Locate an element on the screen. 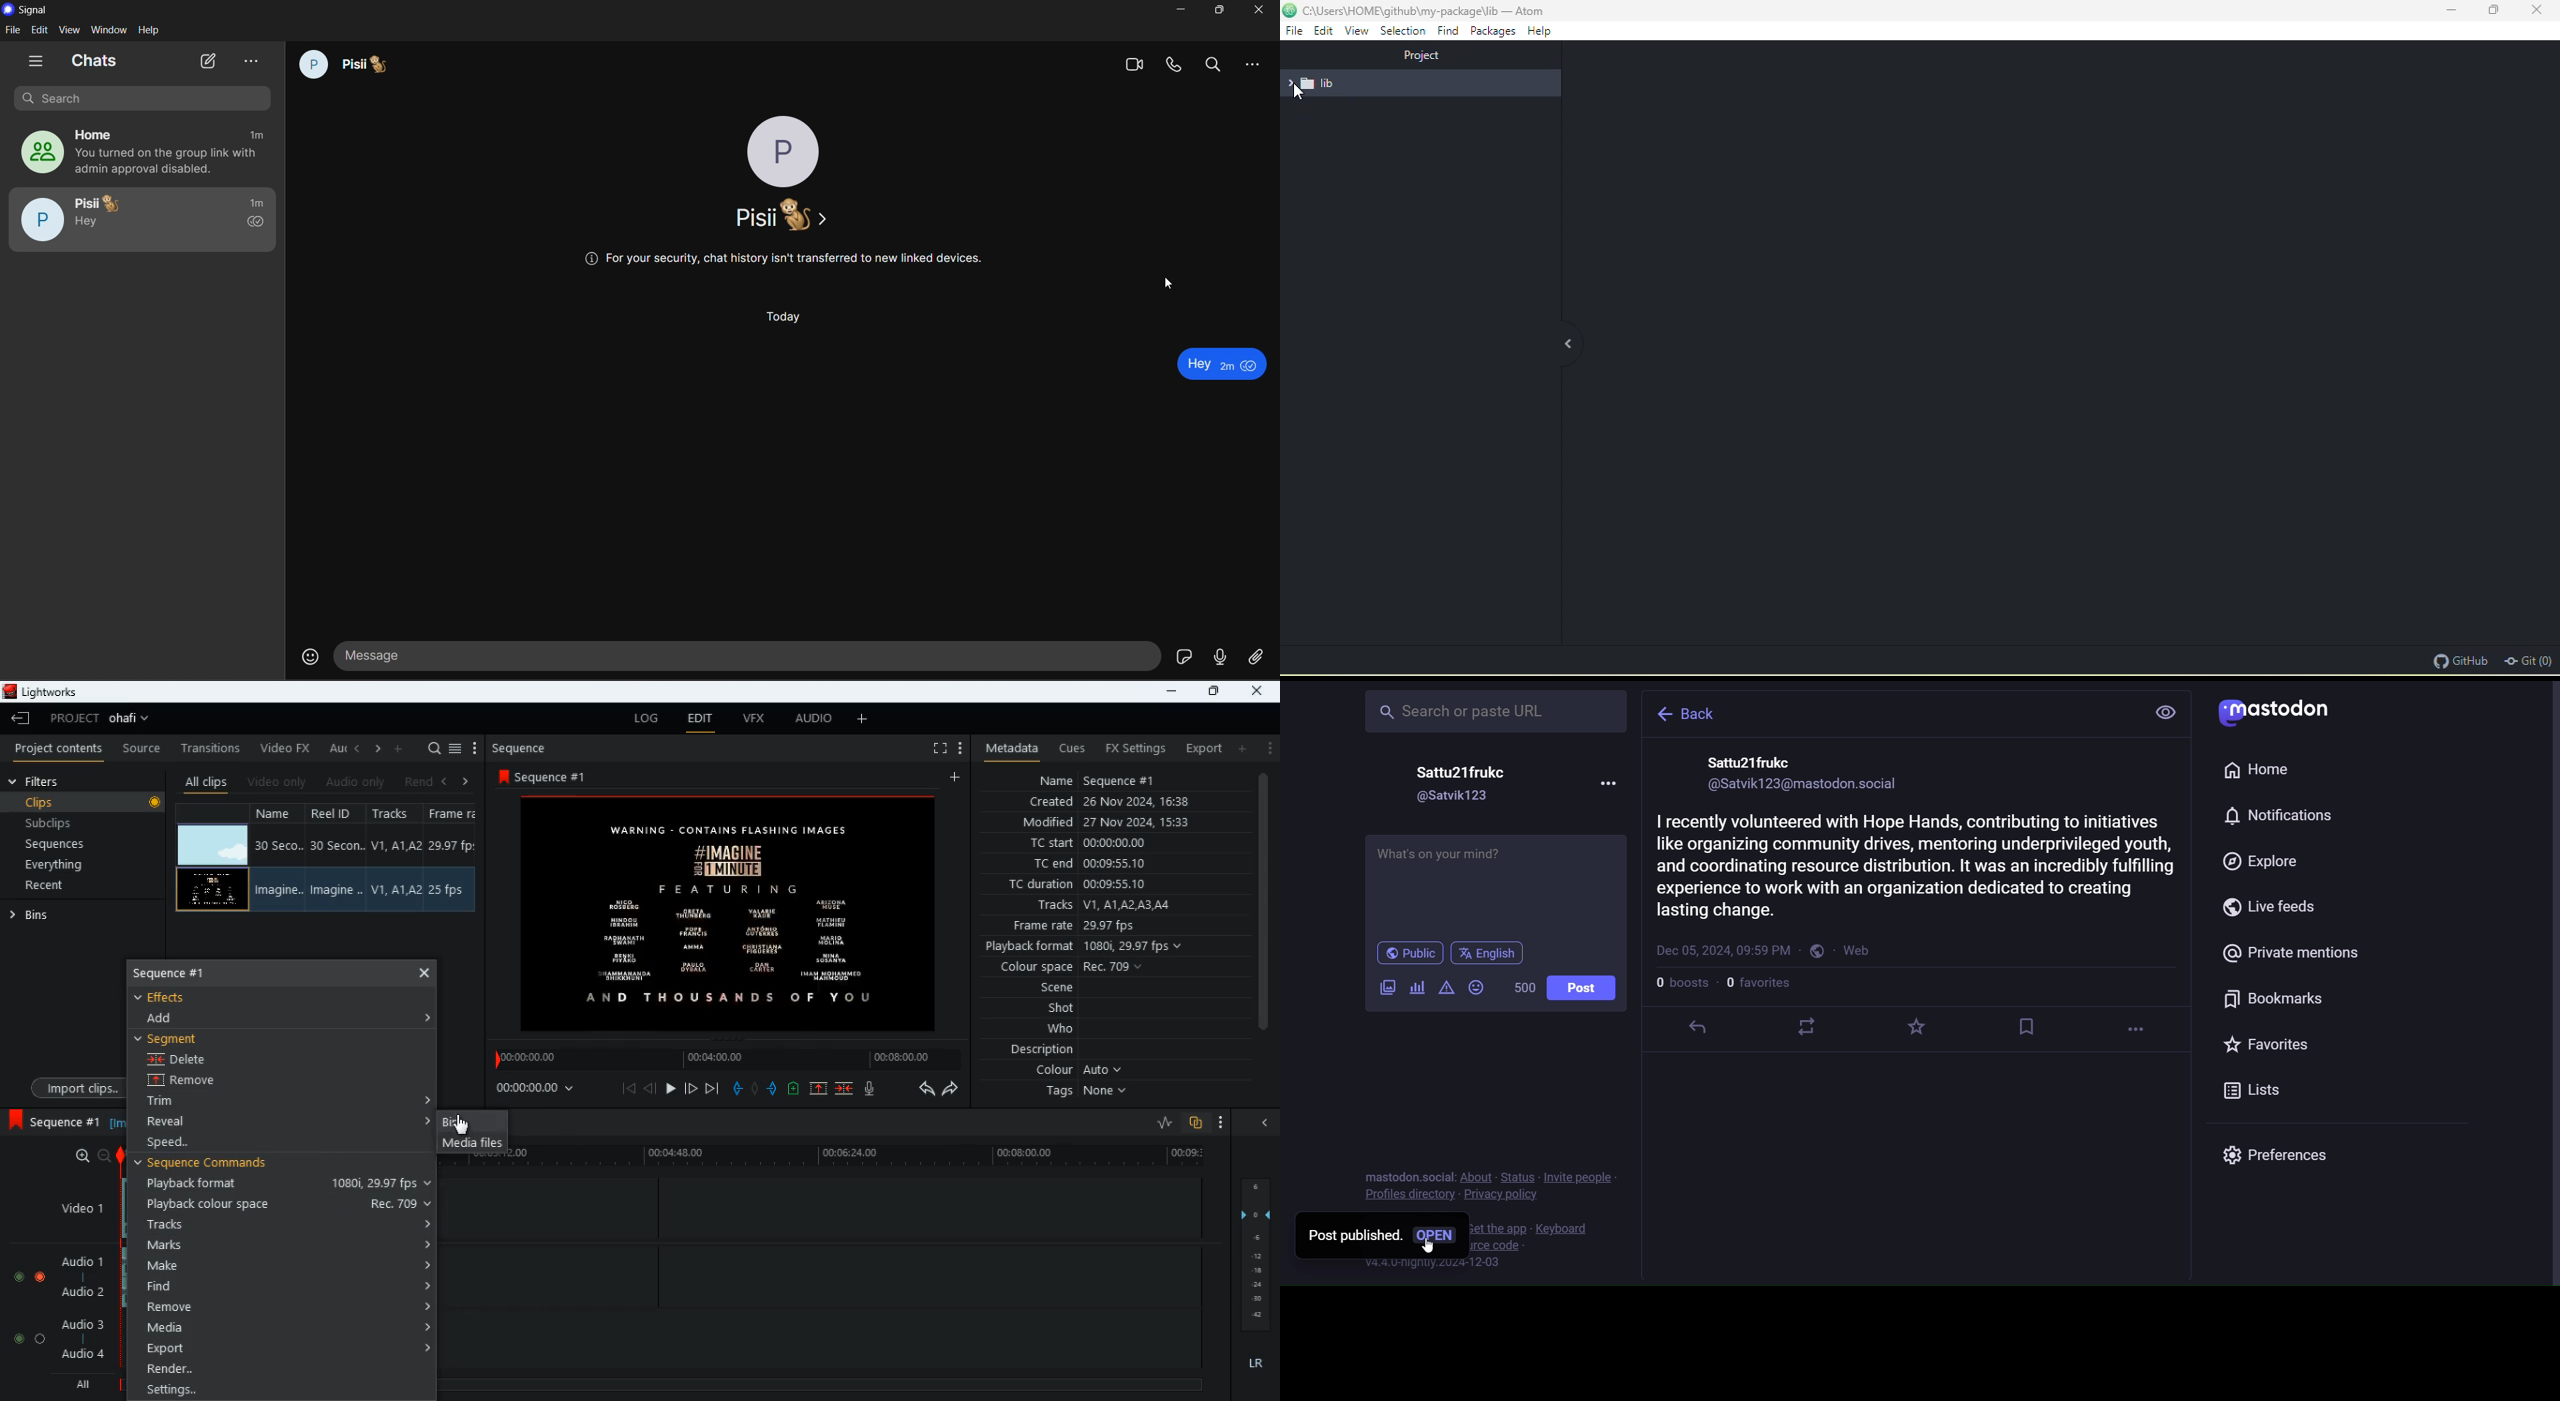 This screenshot has width=2576, height=1428. boost is located at coordinates (1810, 1028).